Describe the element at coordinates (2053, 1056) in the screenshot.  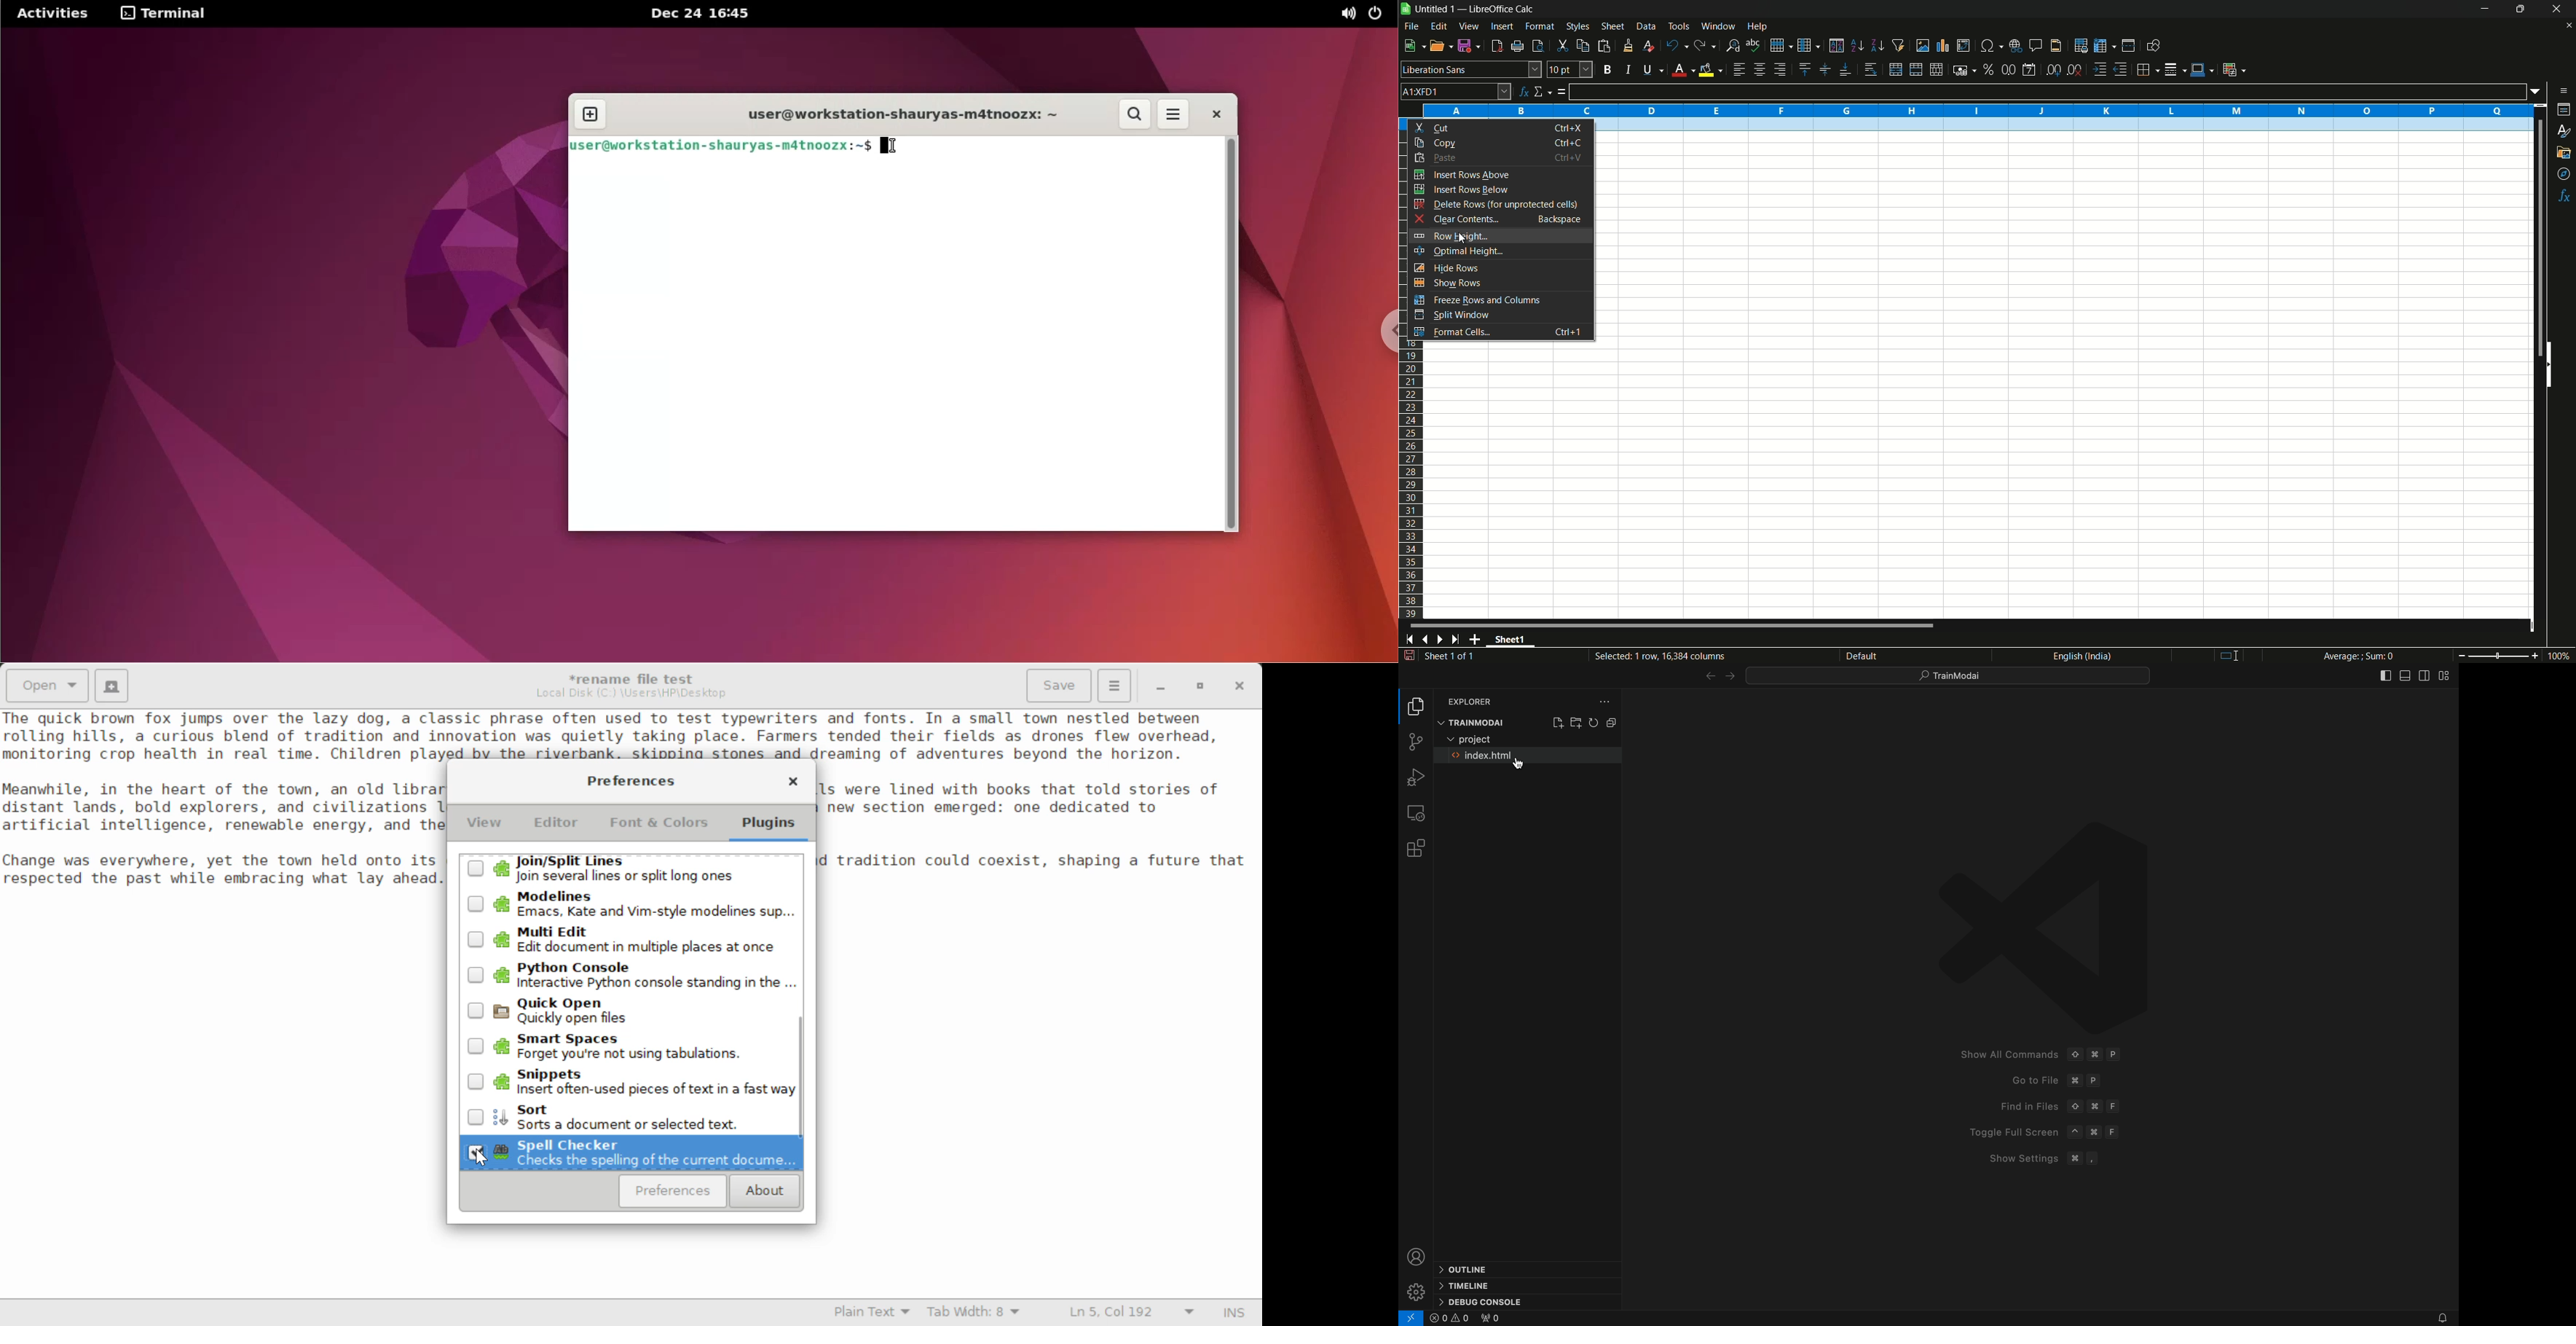
I see `SHow All` at that location.